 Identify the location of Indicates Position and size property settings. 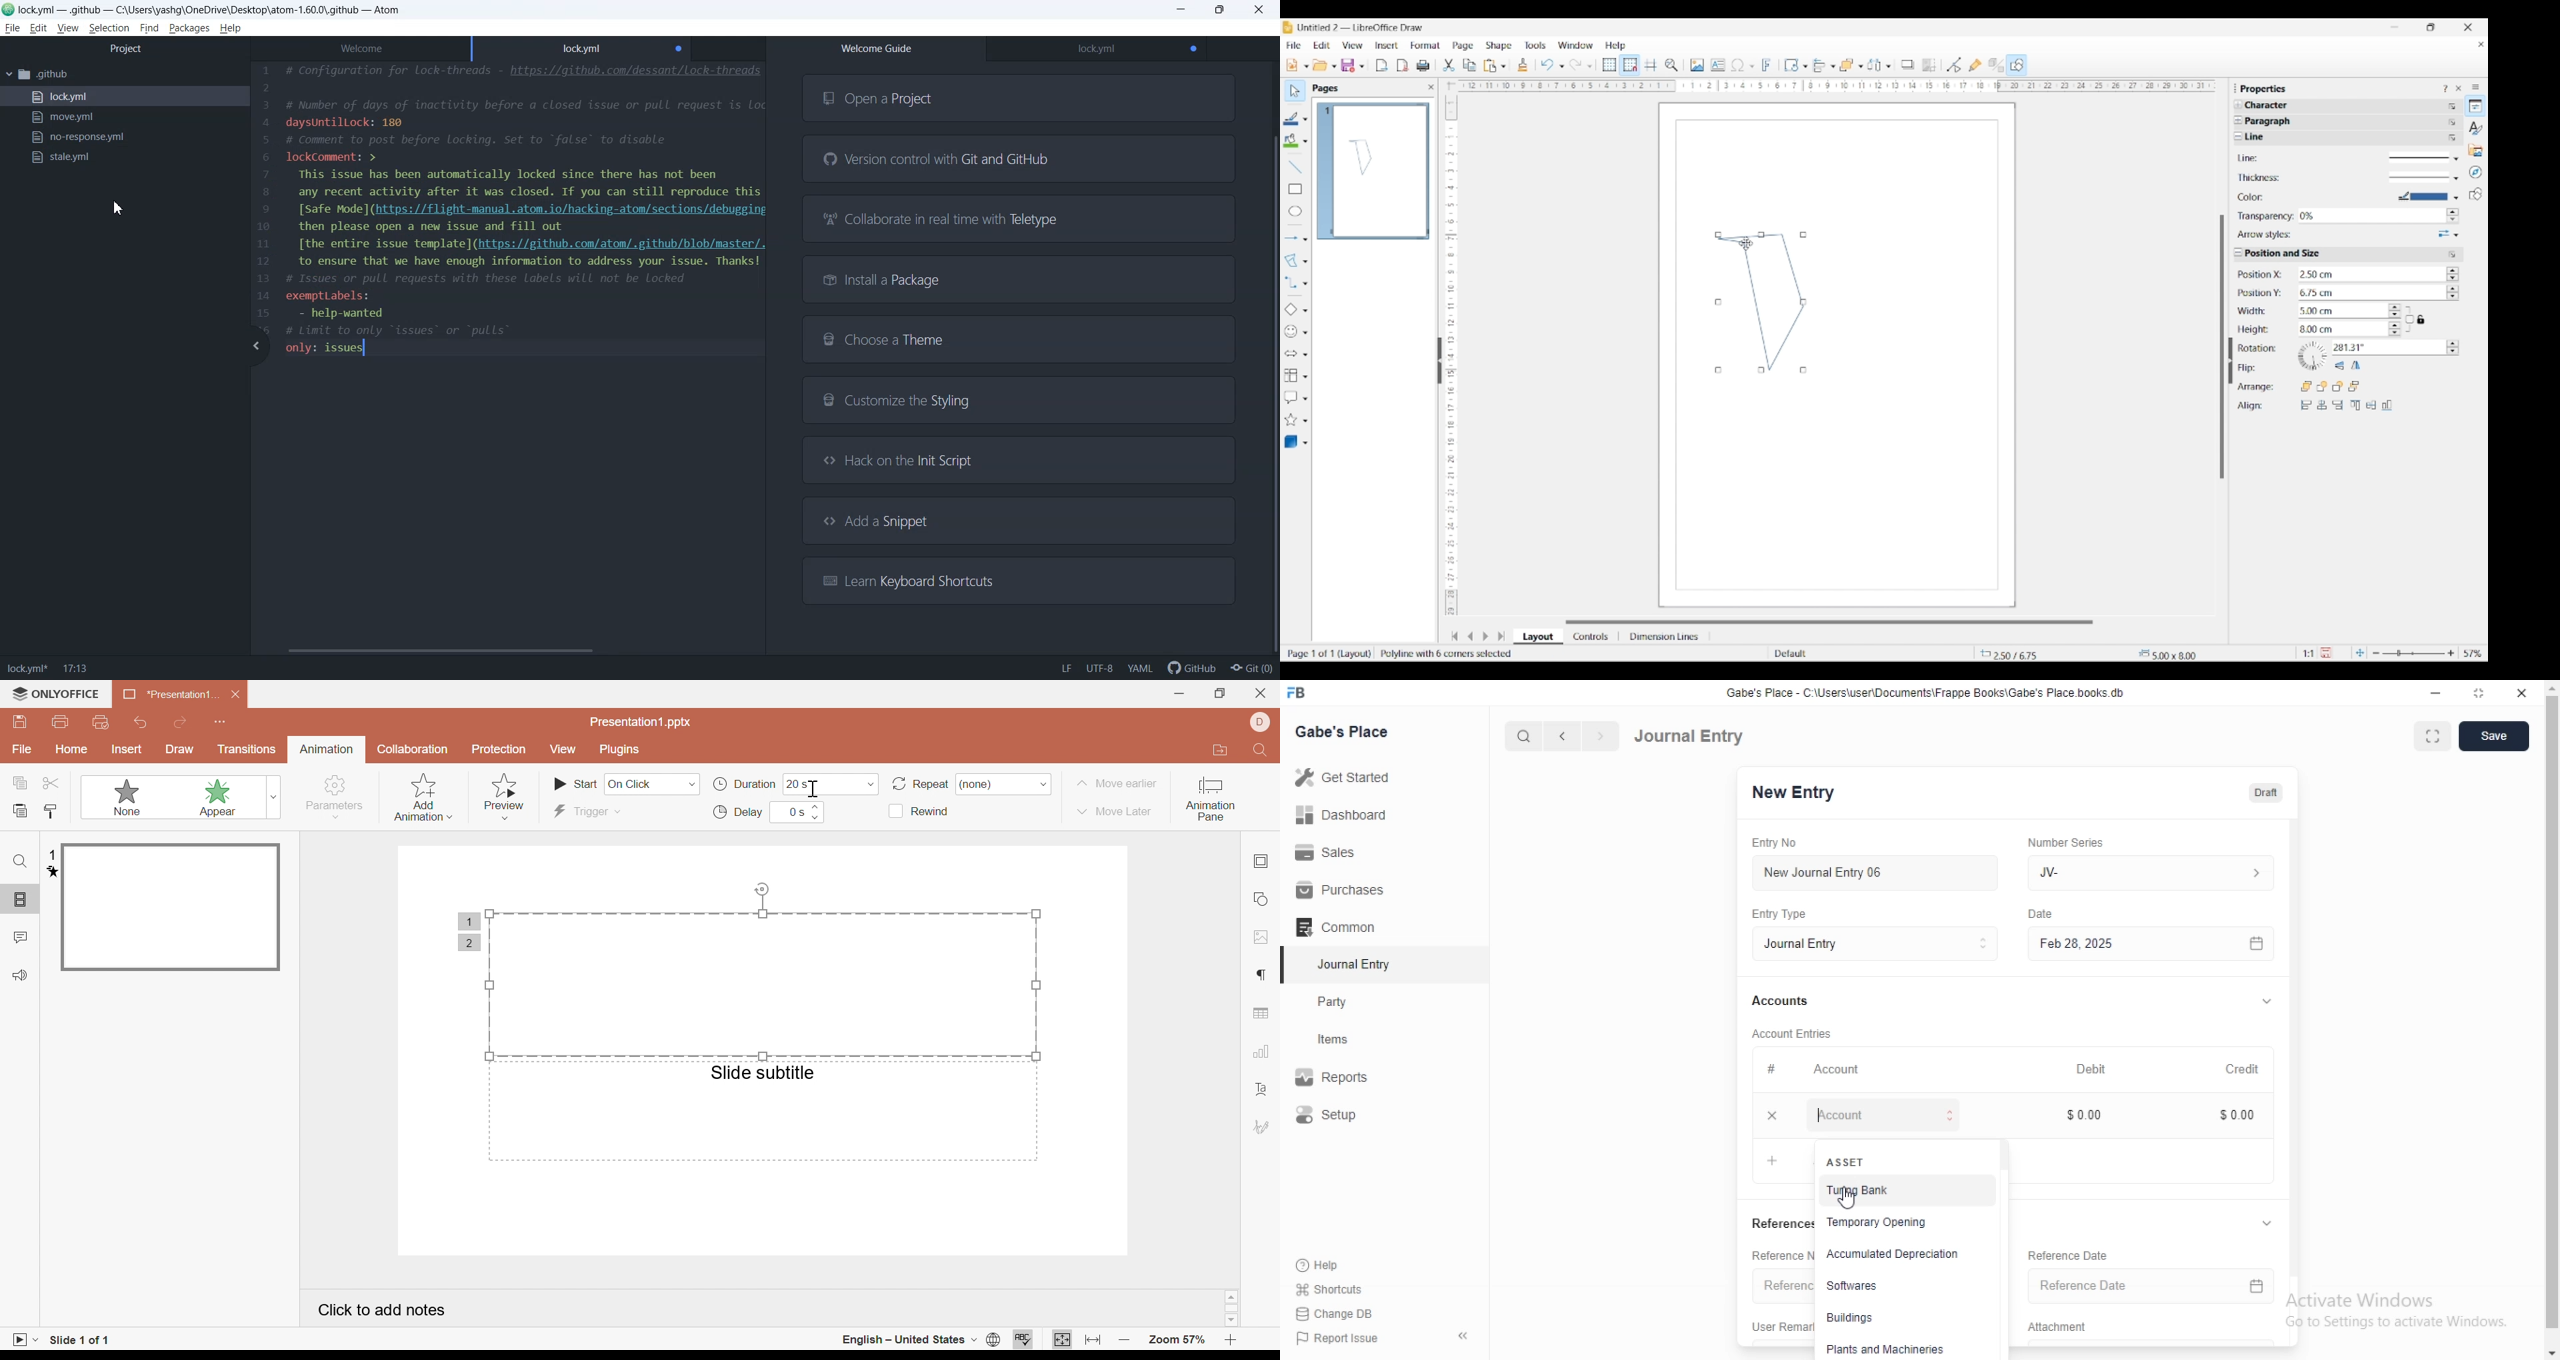
(2288, 254).